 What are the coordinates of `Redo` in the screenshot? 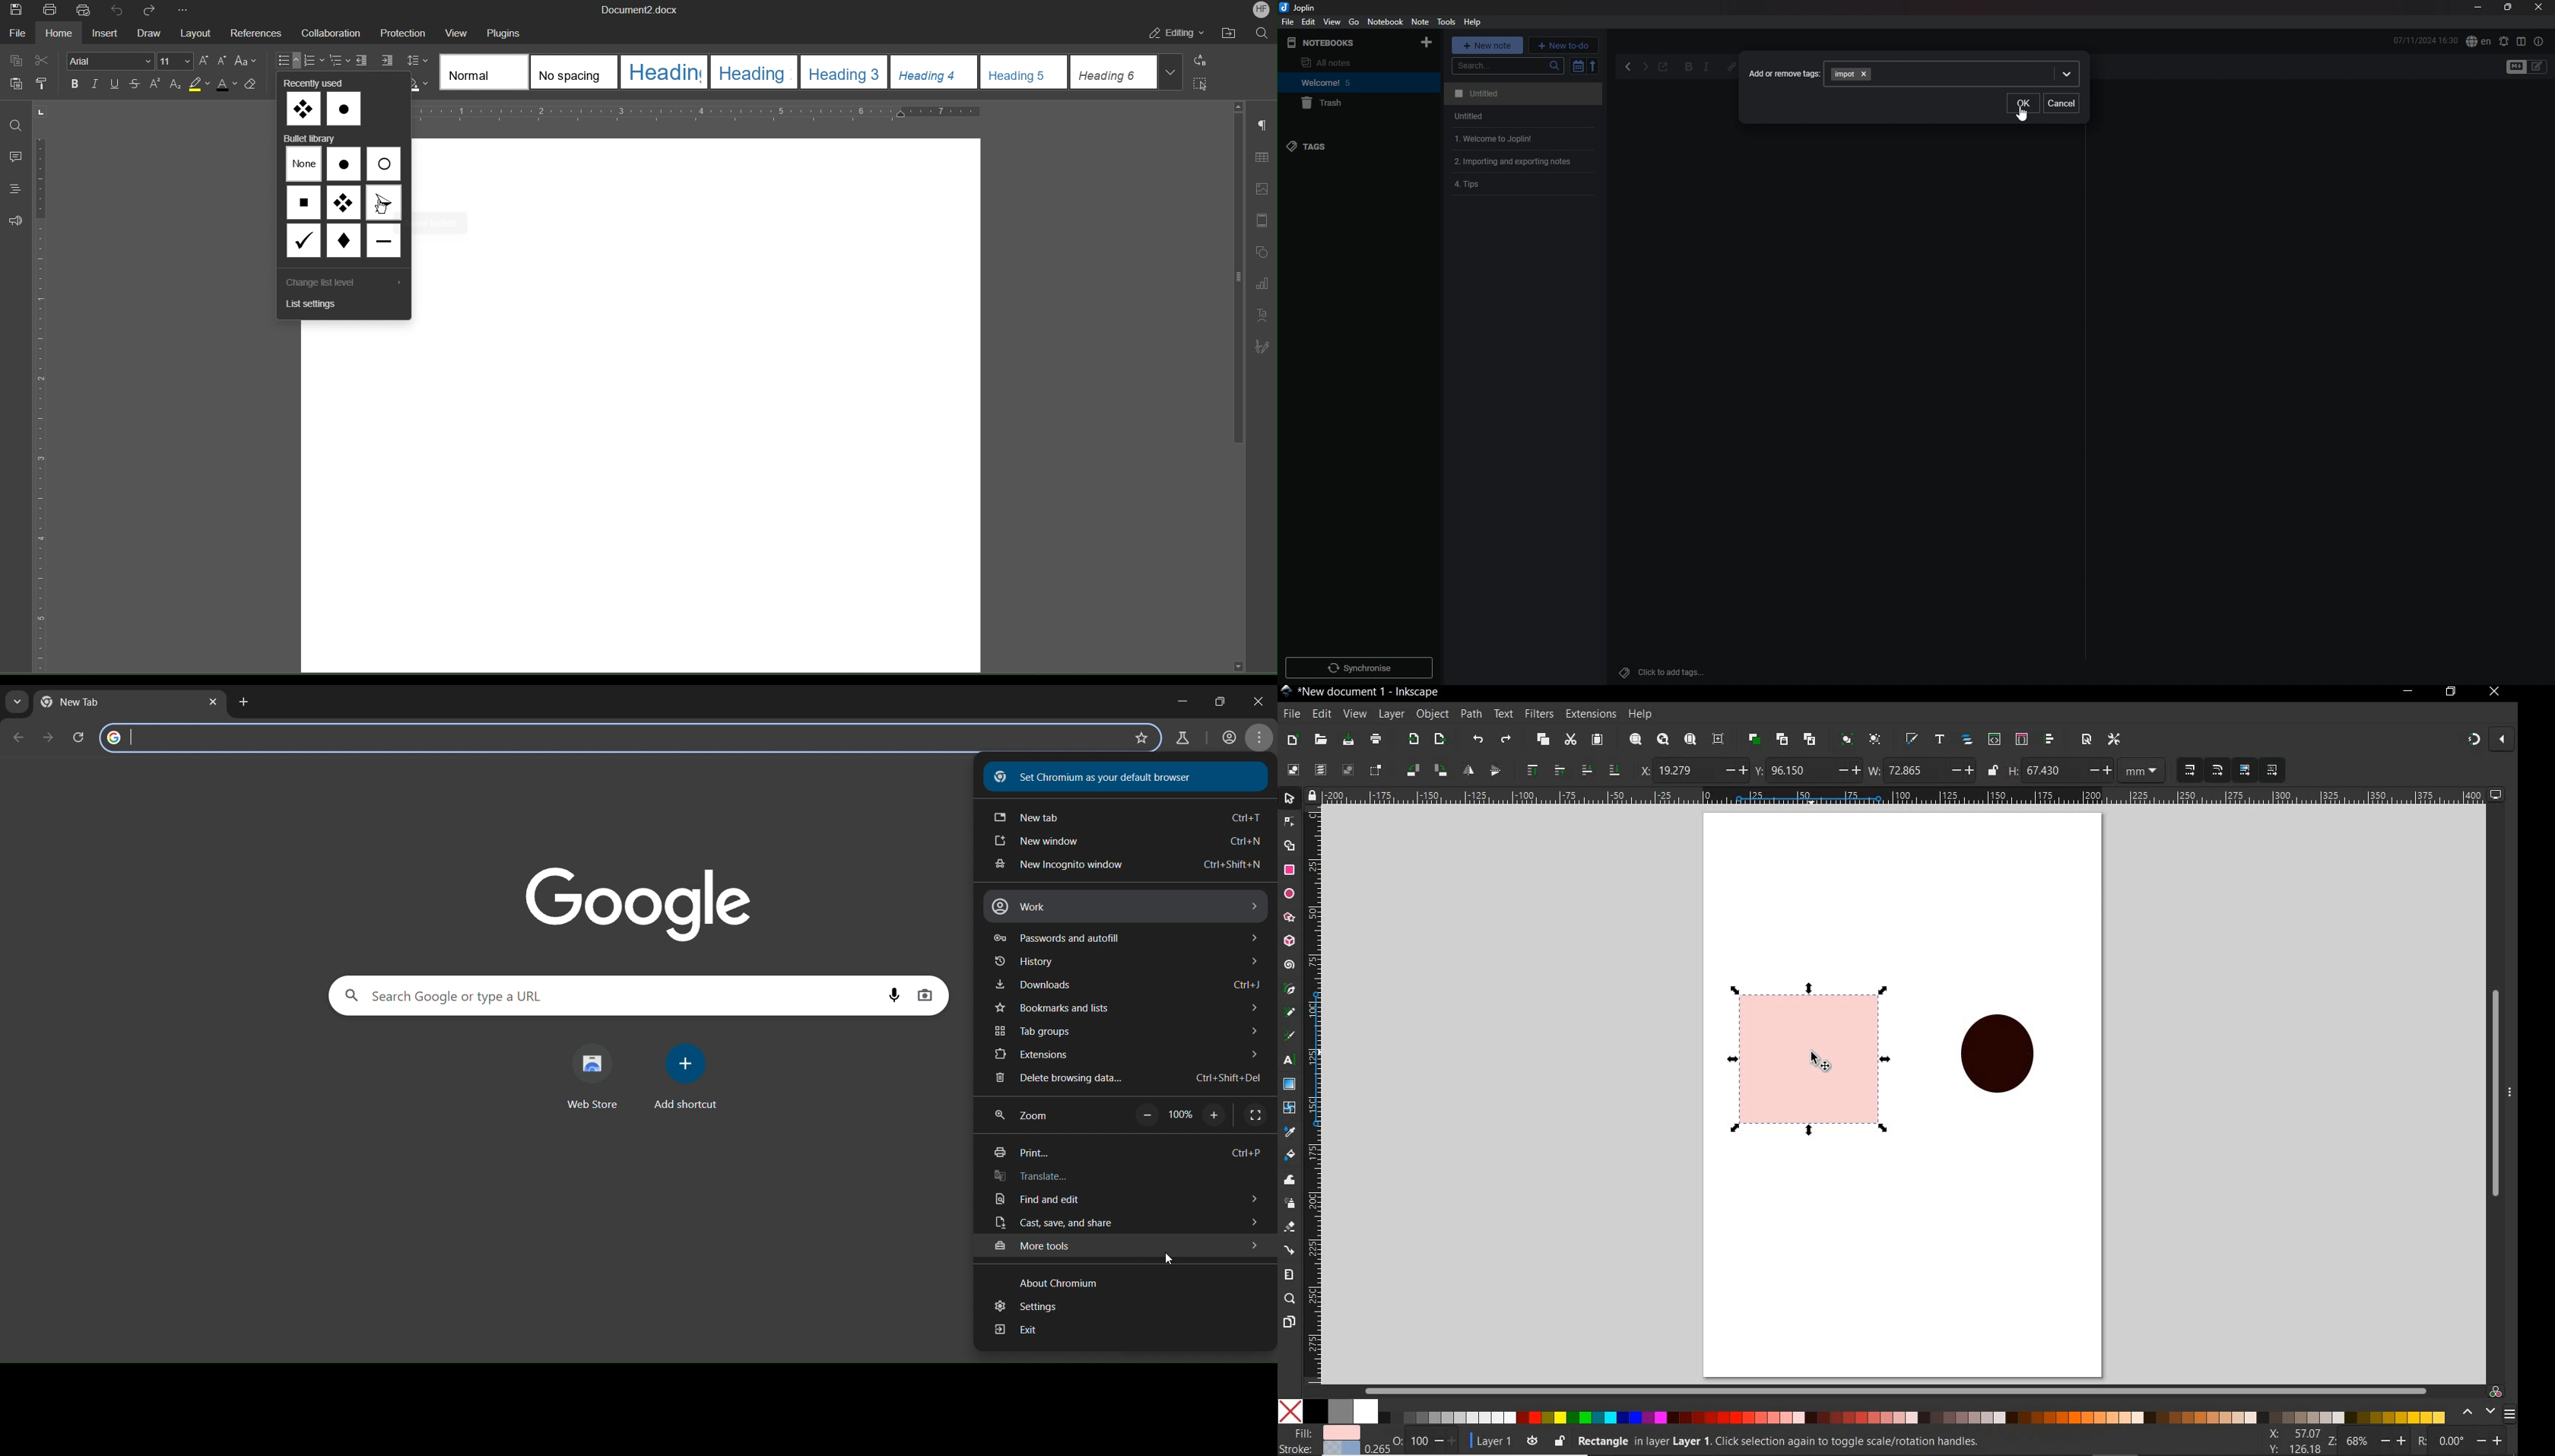 It's located at (152, 11).